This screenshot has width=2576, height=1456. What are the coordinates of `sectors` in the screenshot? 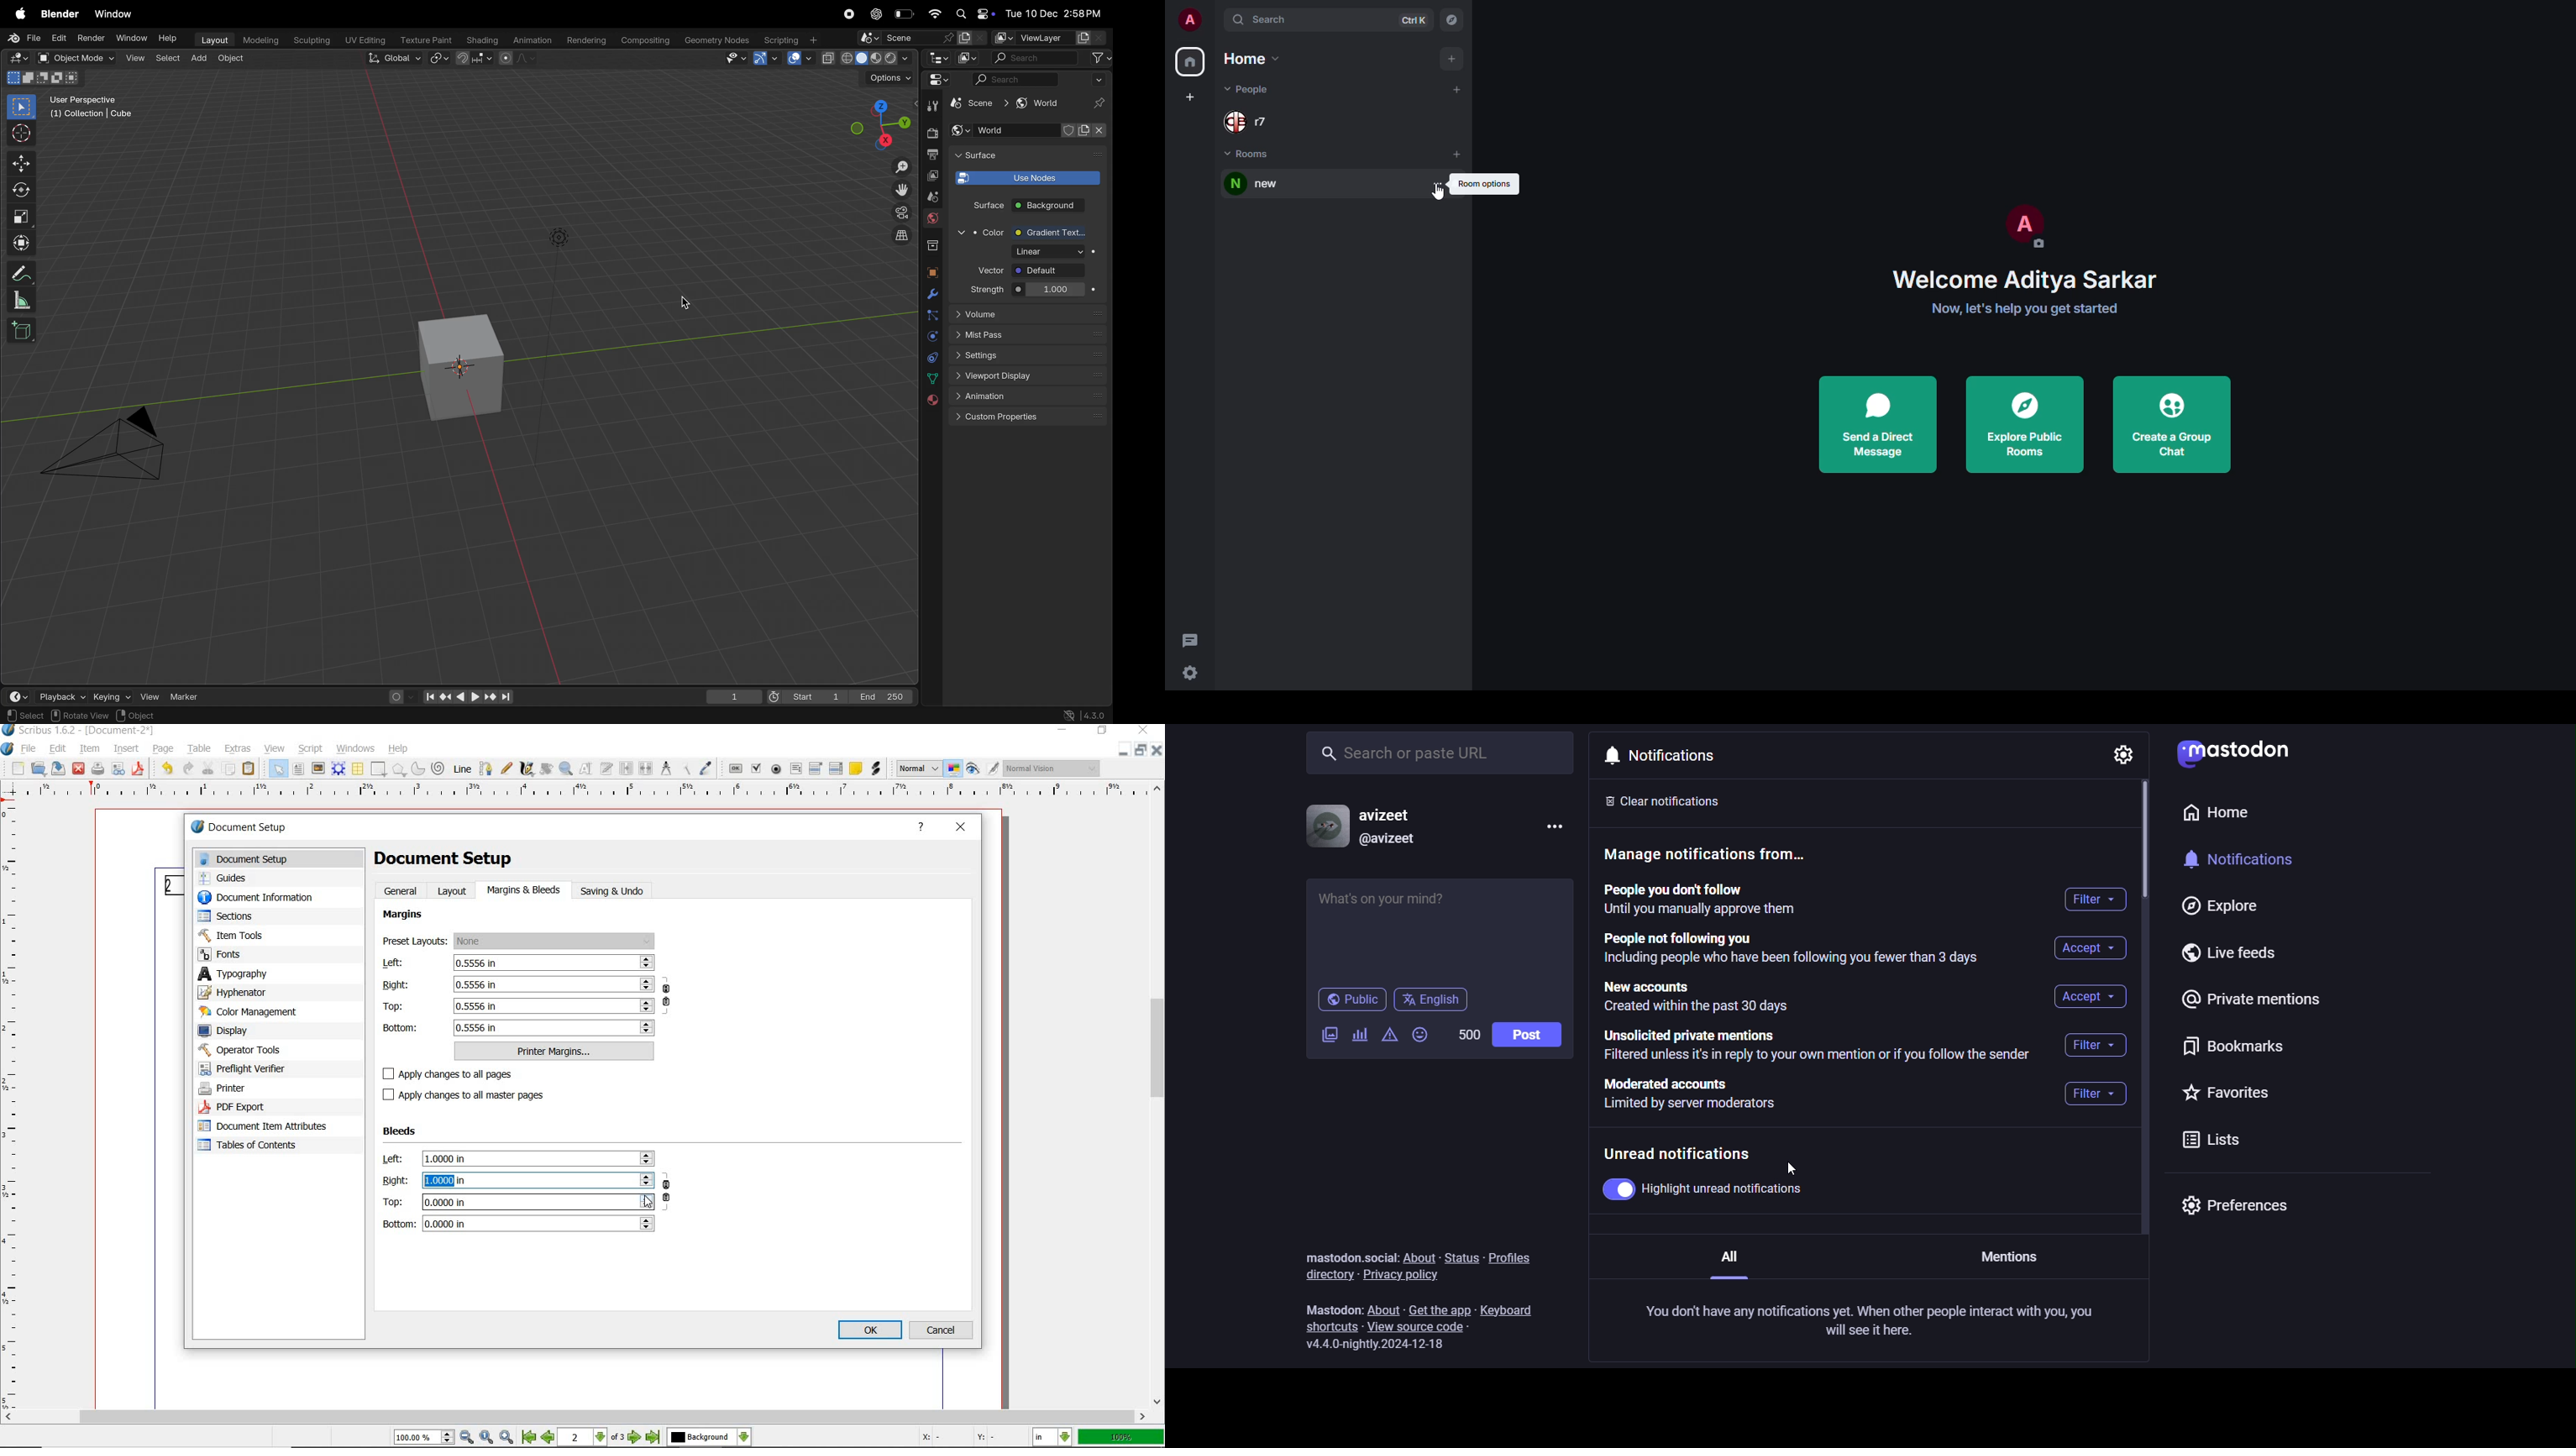 It's located at (230, 917).